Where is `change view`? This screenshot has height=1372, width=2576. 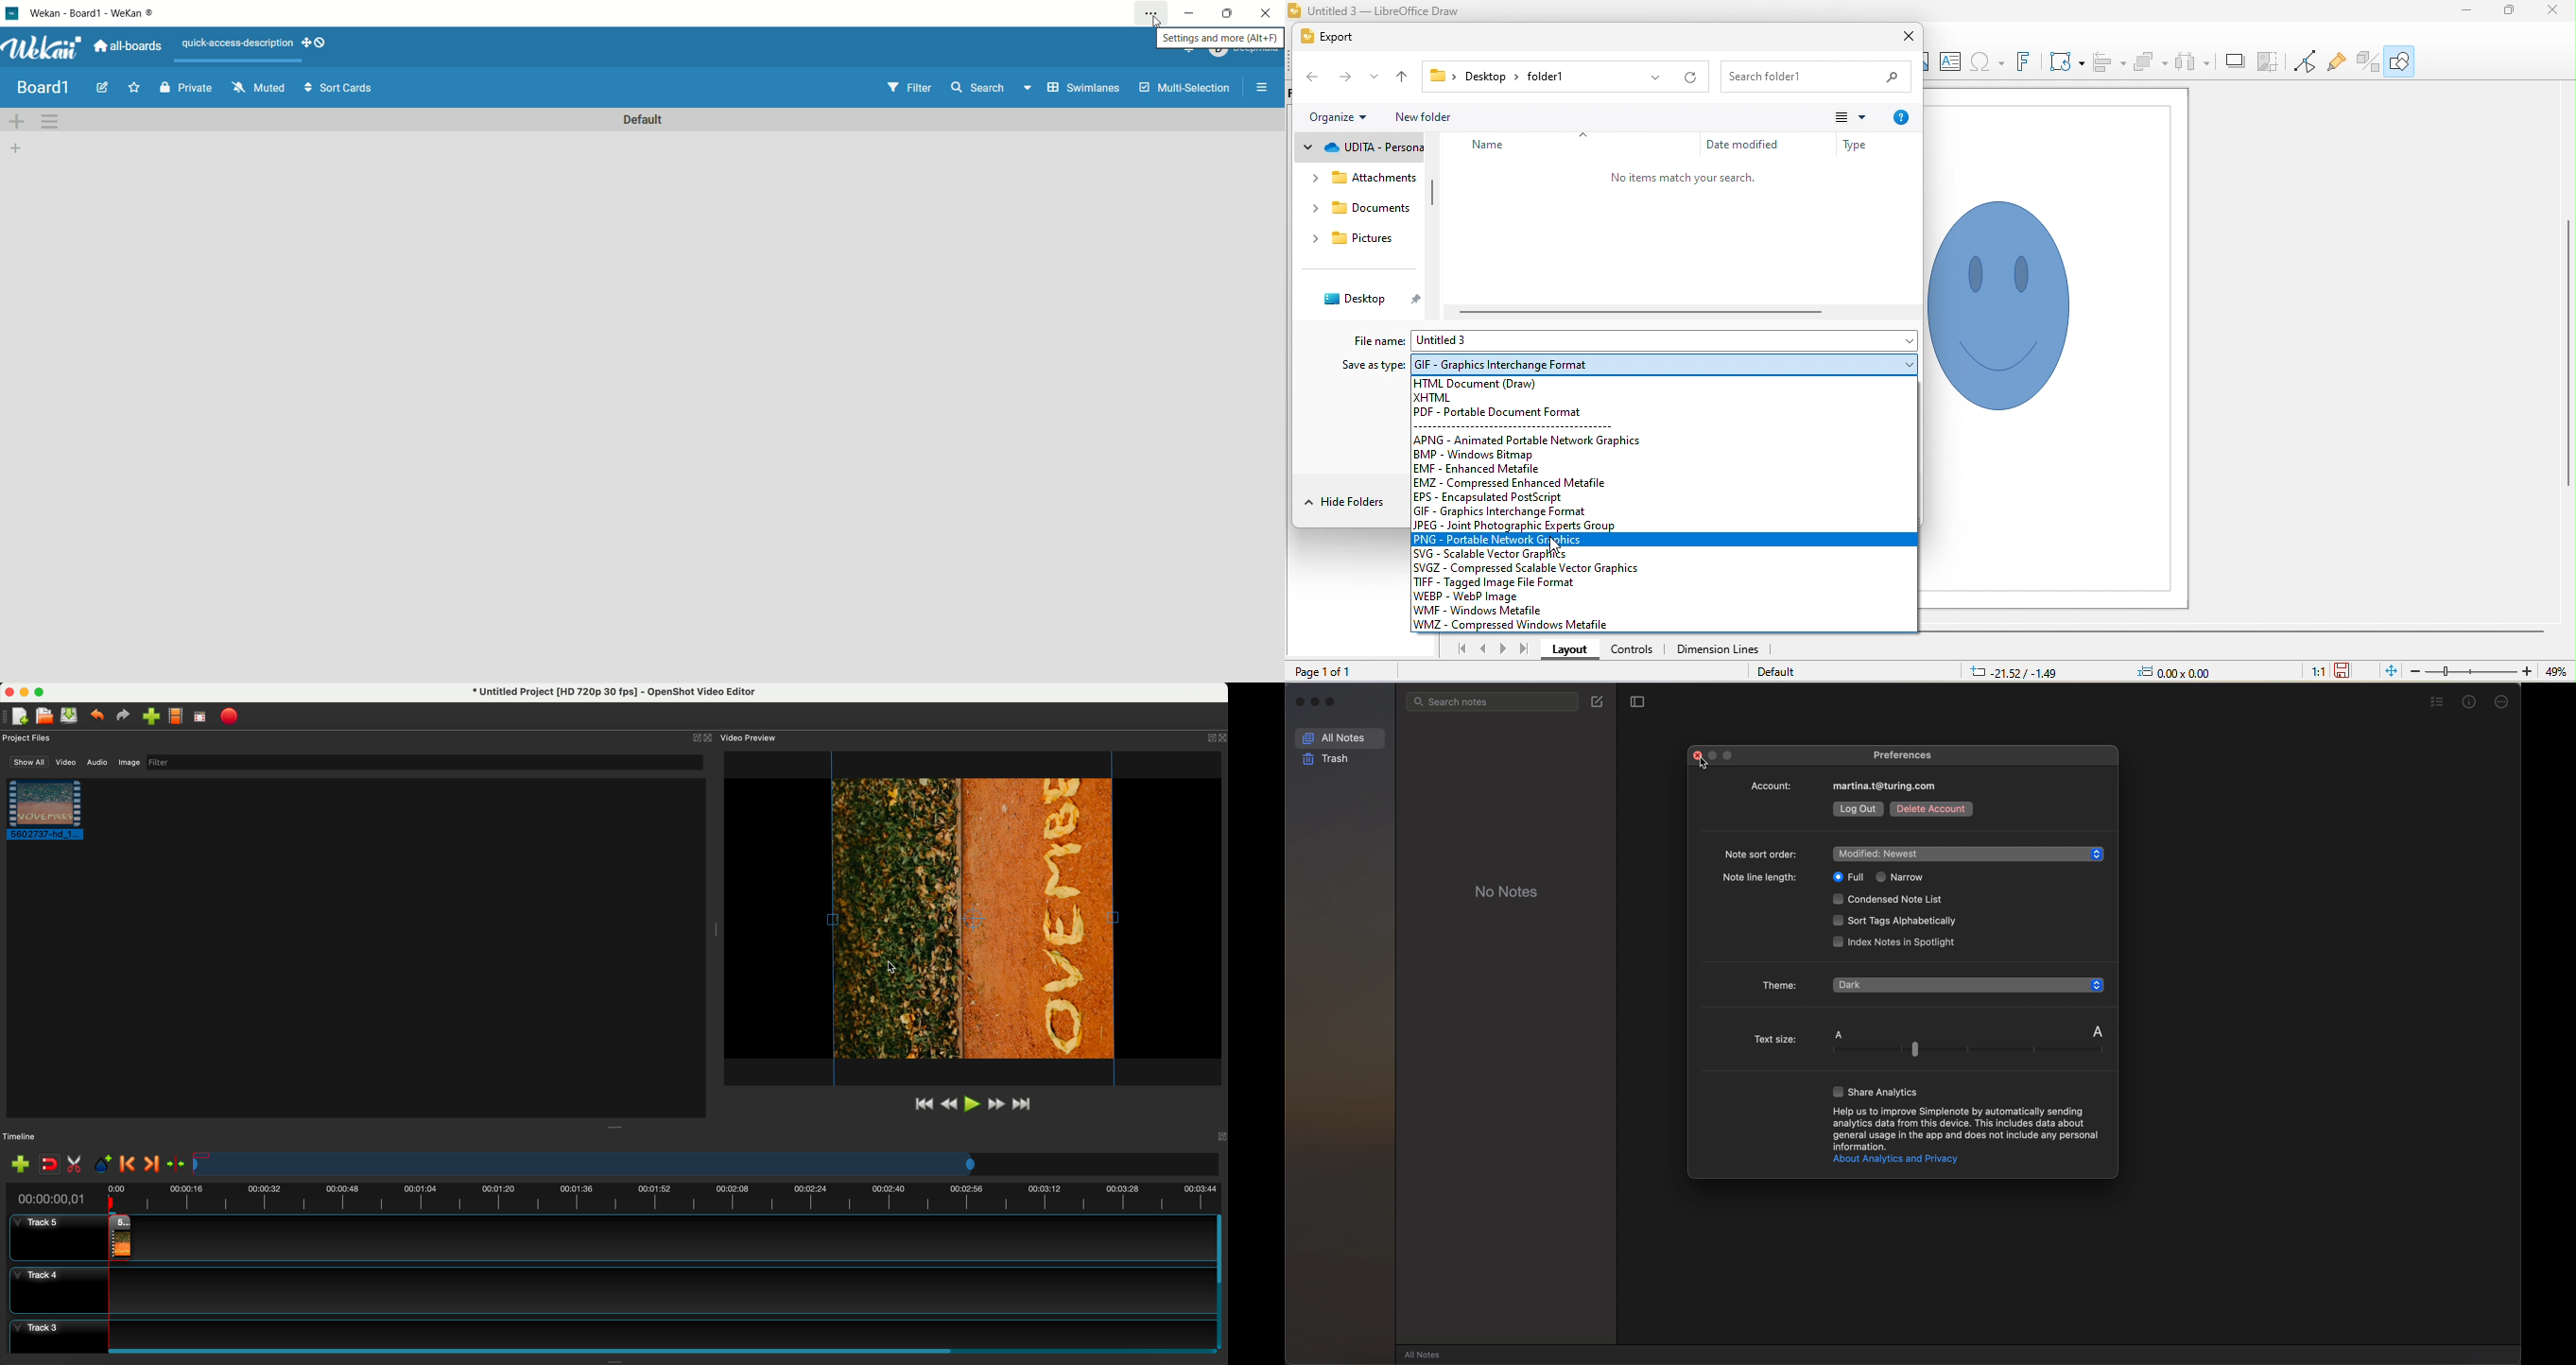
change view is located at coordinates (1853, 118).